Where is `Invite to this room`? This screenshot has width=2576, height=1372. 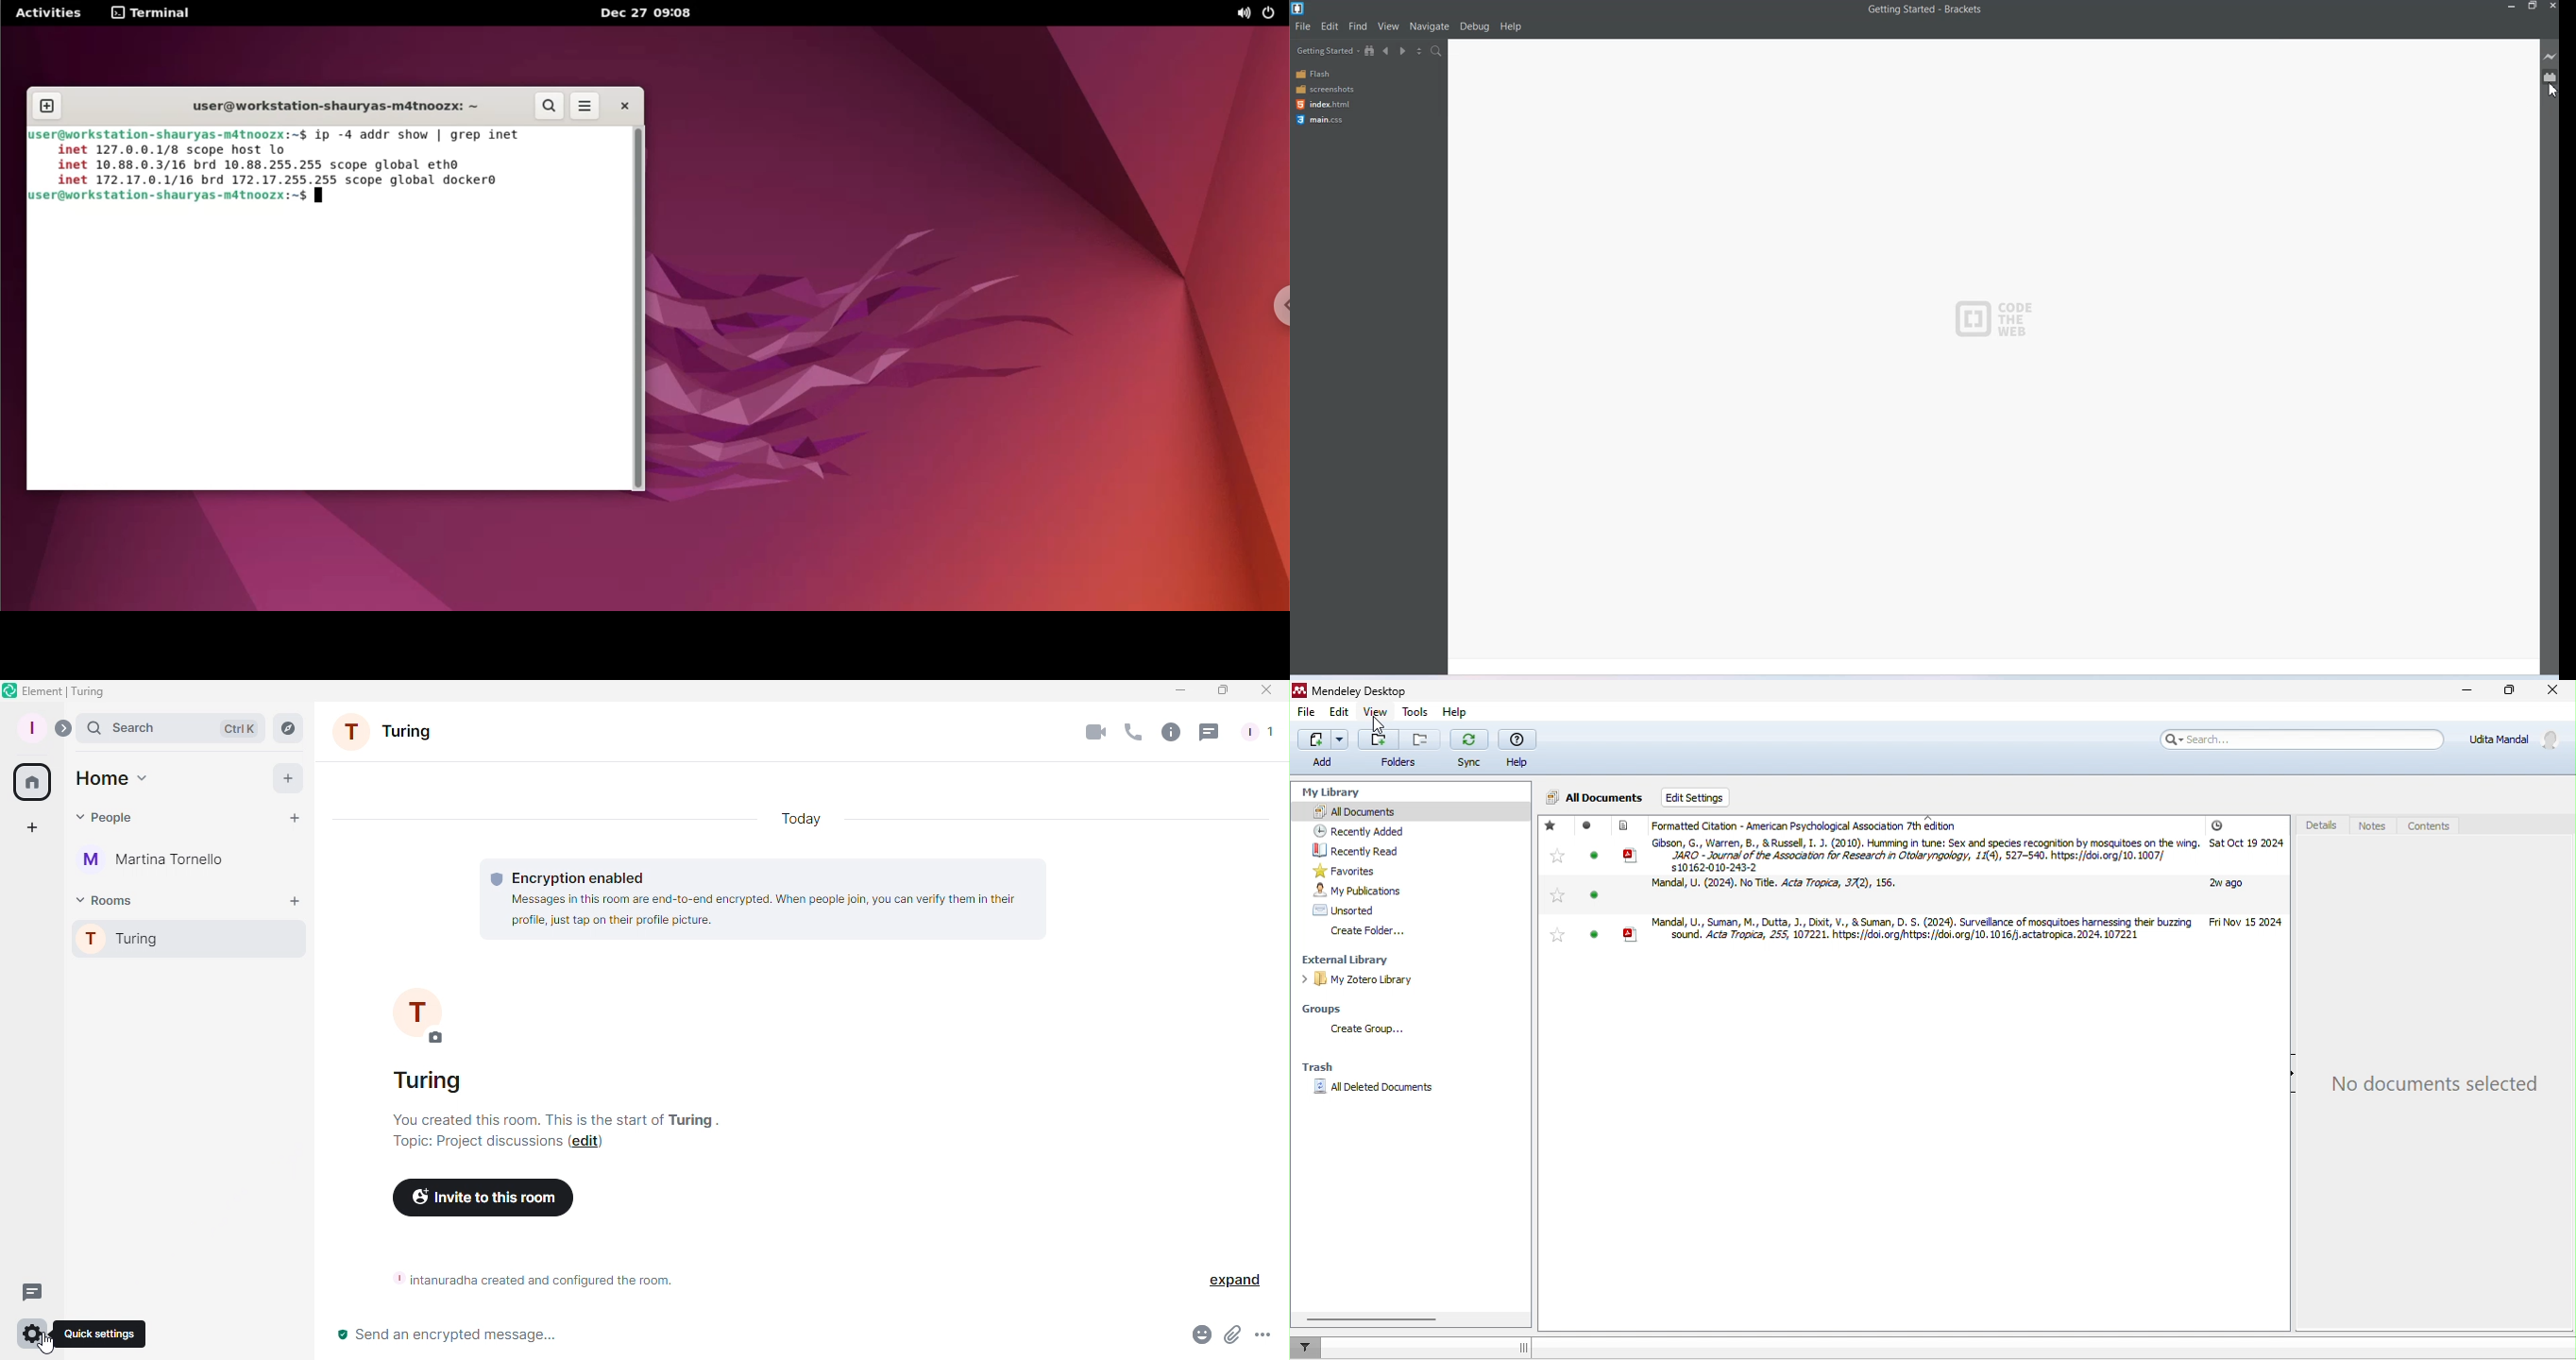 Invite to this room is located at coordinates (483, 1198).